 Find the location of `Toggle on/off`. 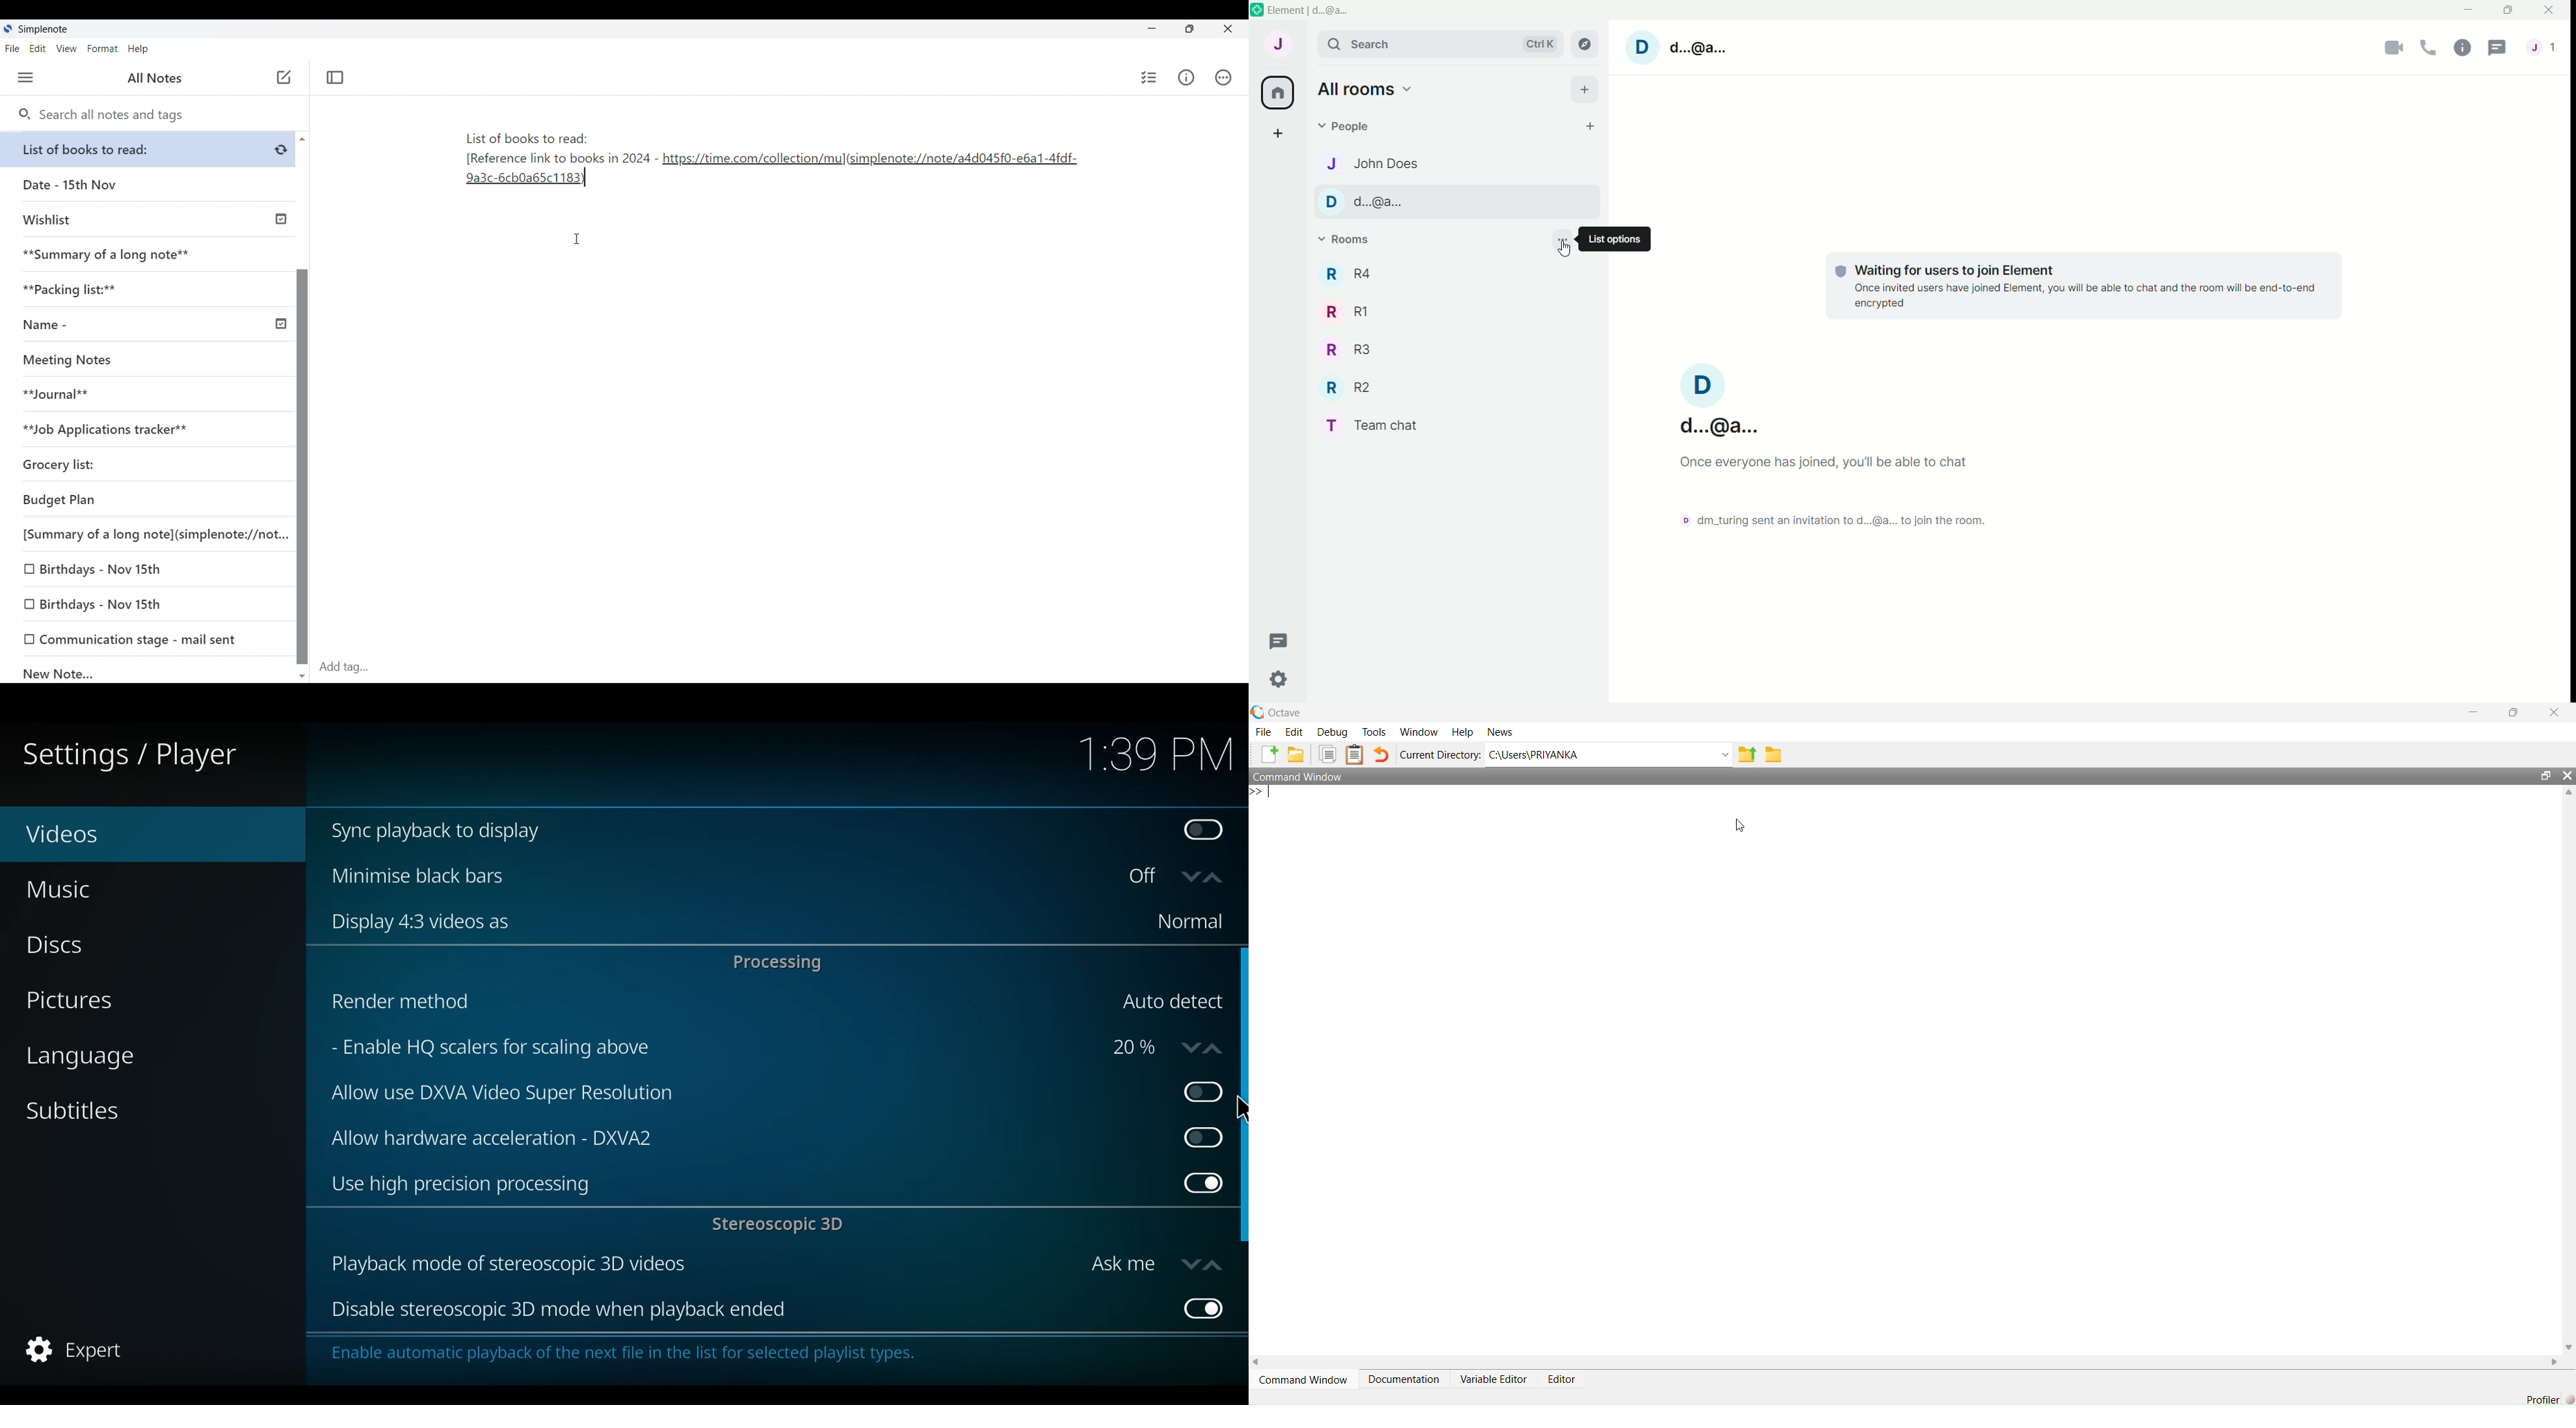

Toggle on/off is located at coordinates (1195, 1092).